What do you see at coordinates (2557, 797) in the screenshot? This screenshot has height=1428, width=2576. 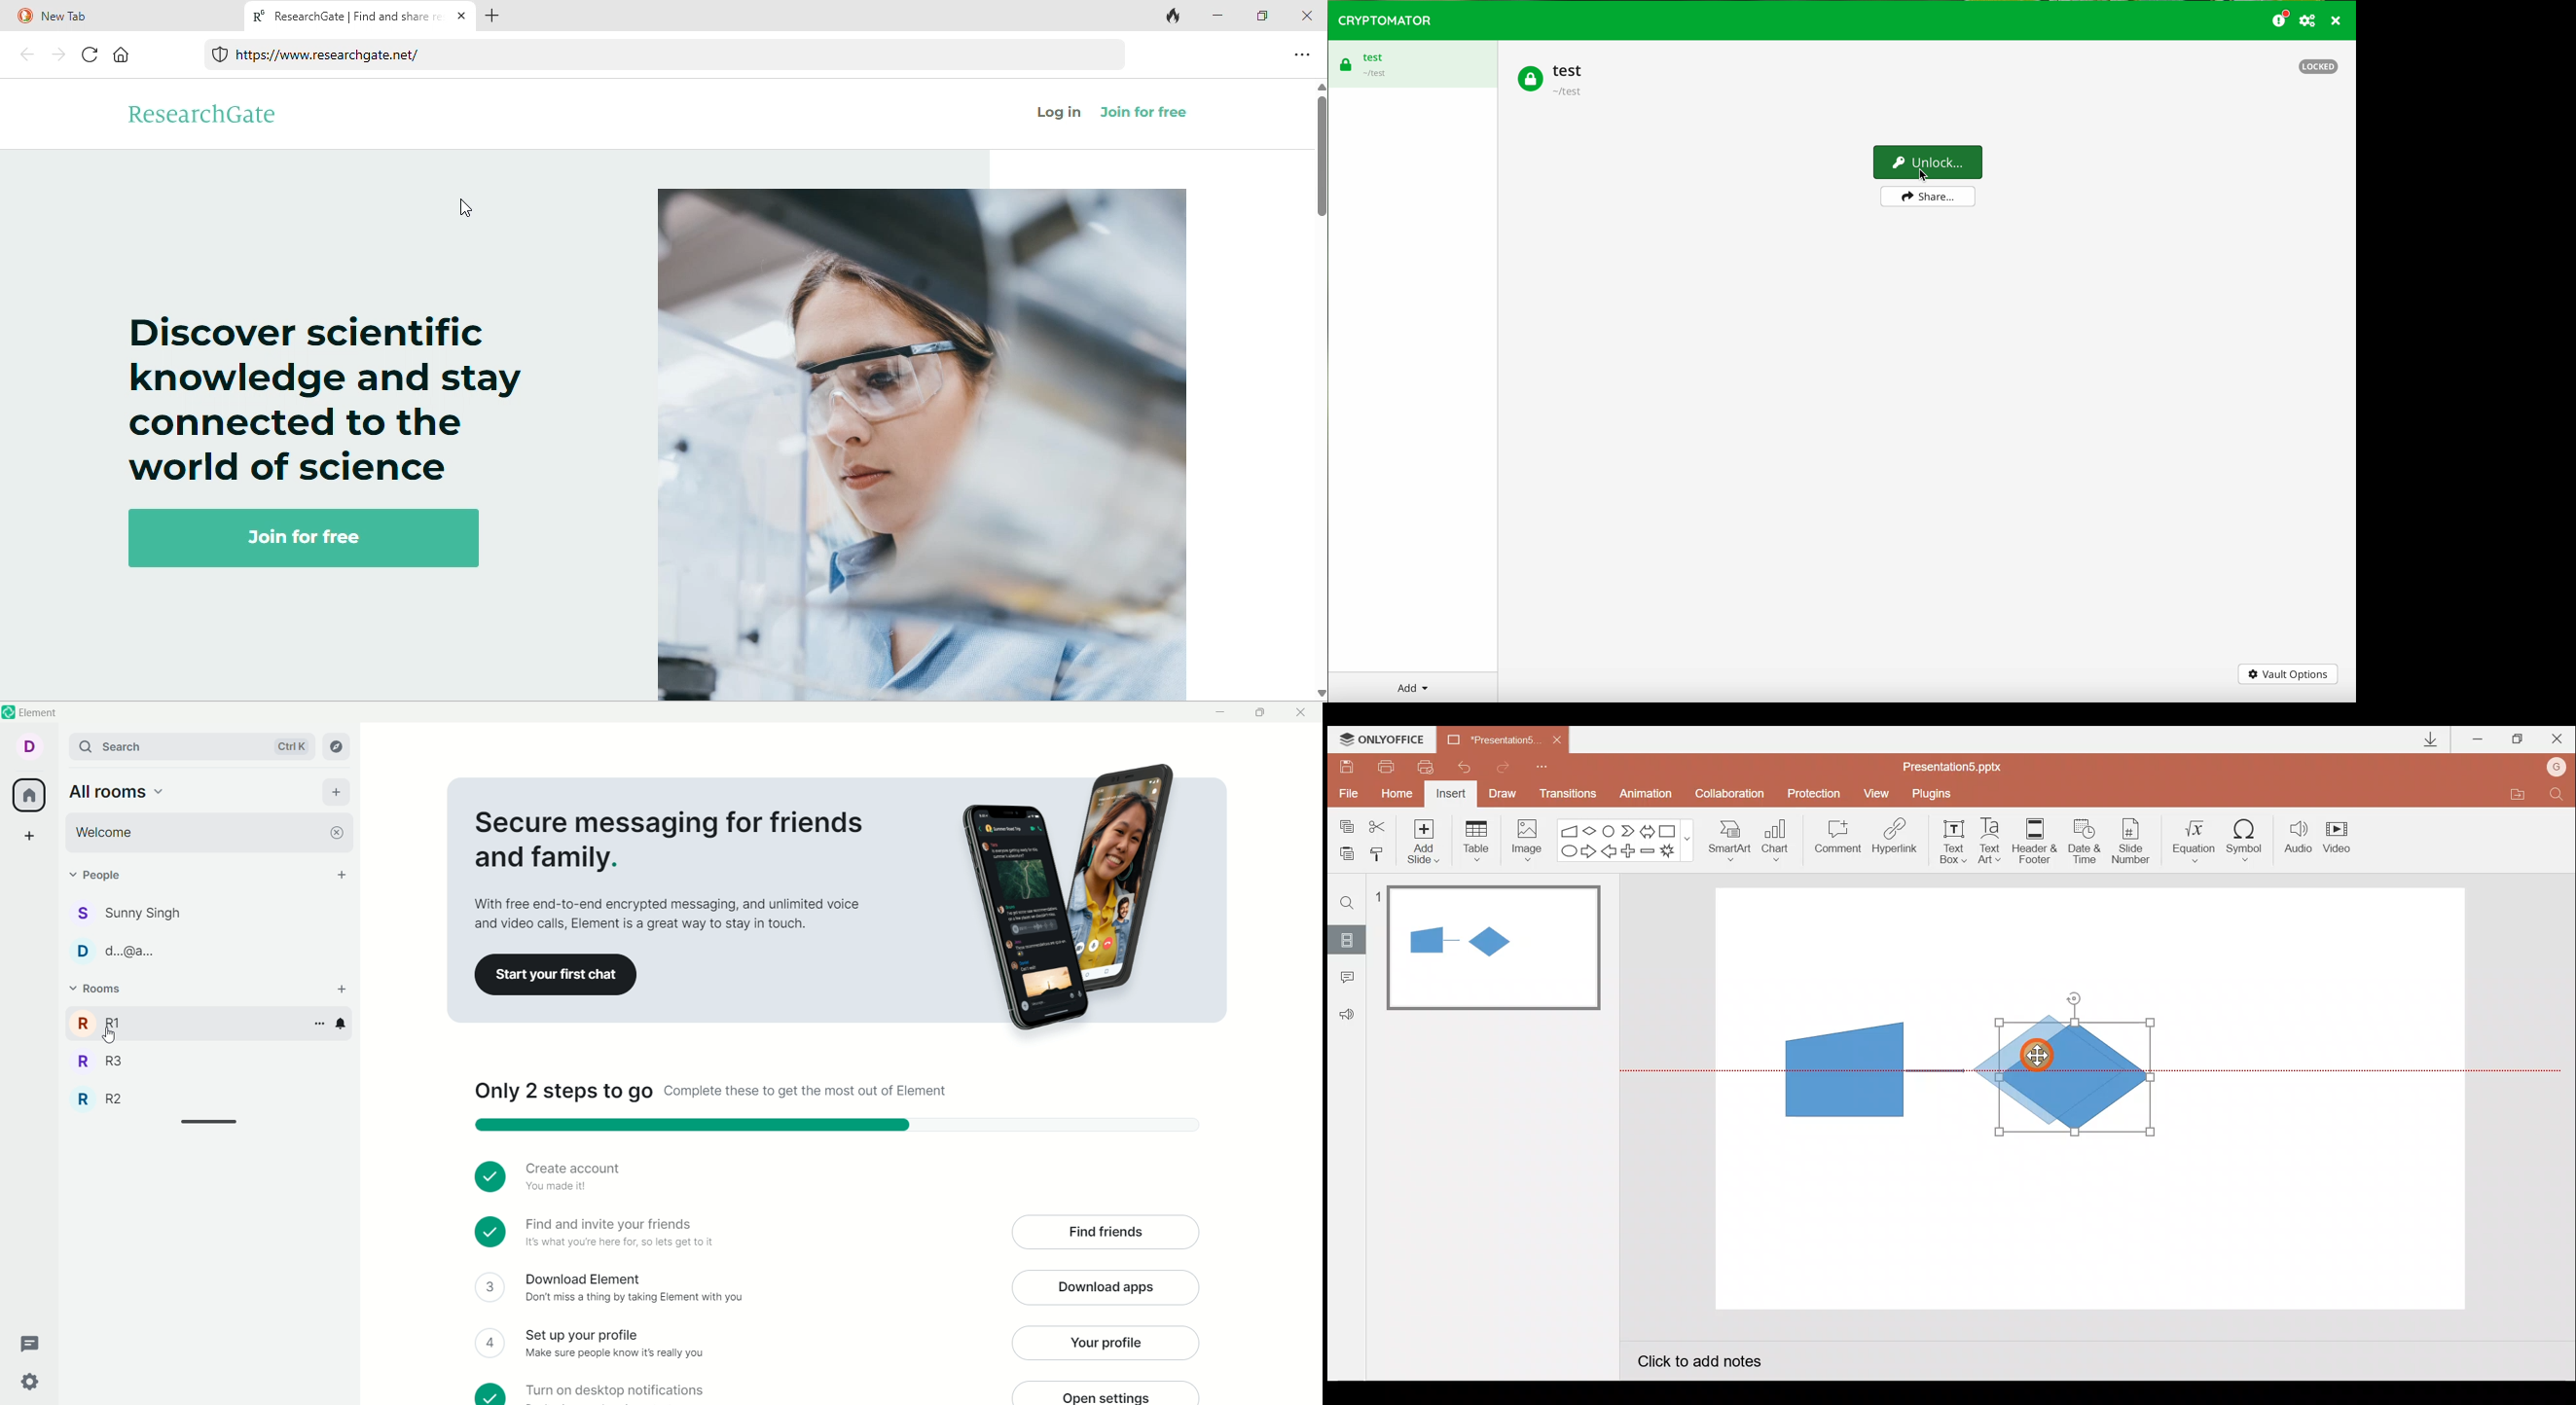 I see `Find` at bounding box center [2557, 797].